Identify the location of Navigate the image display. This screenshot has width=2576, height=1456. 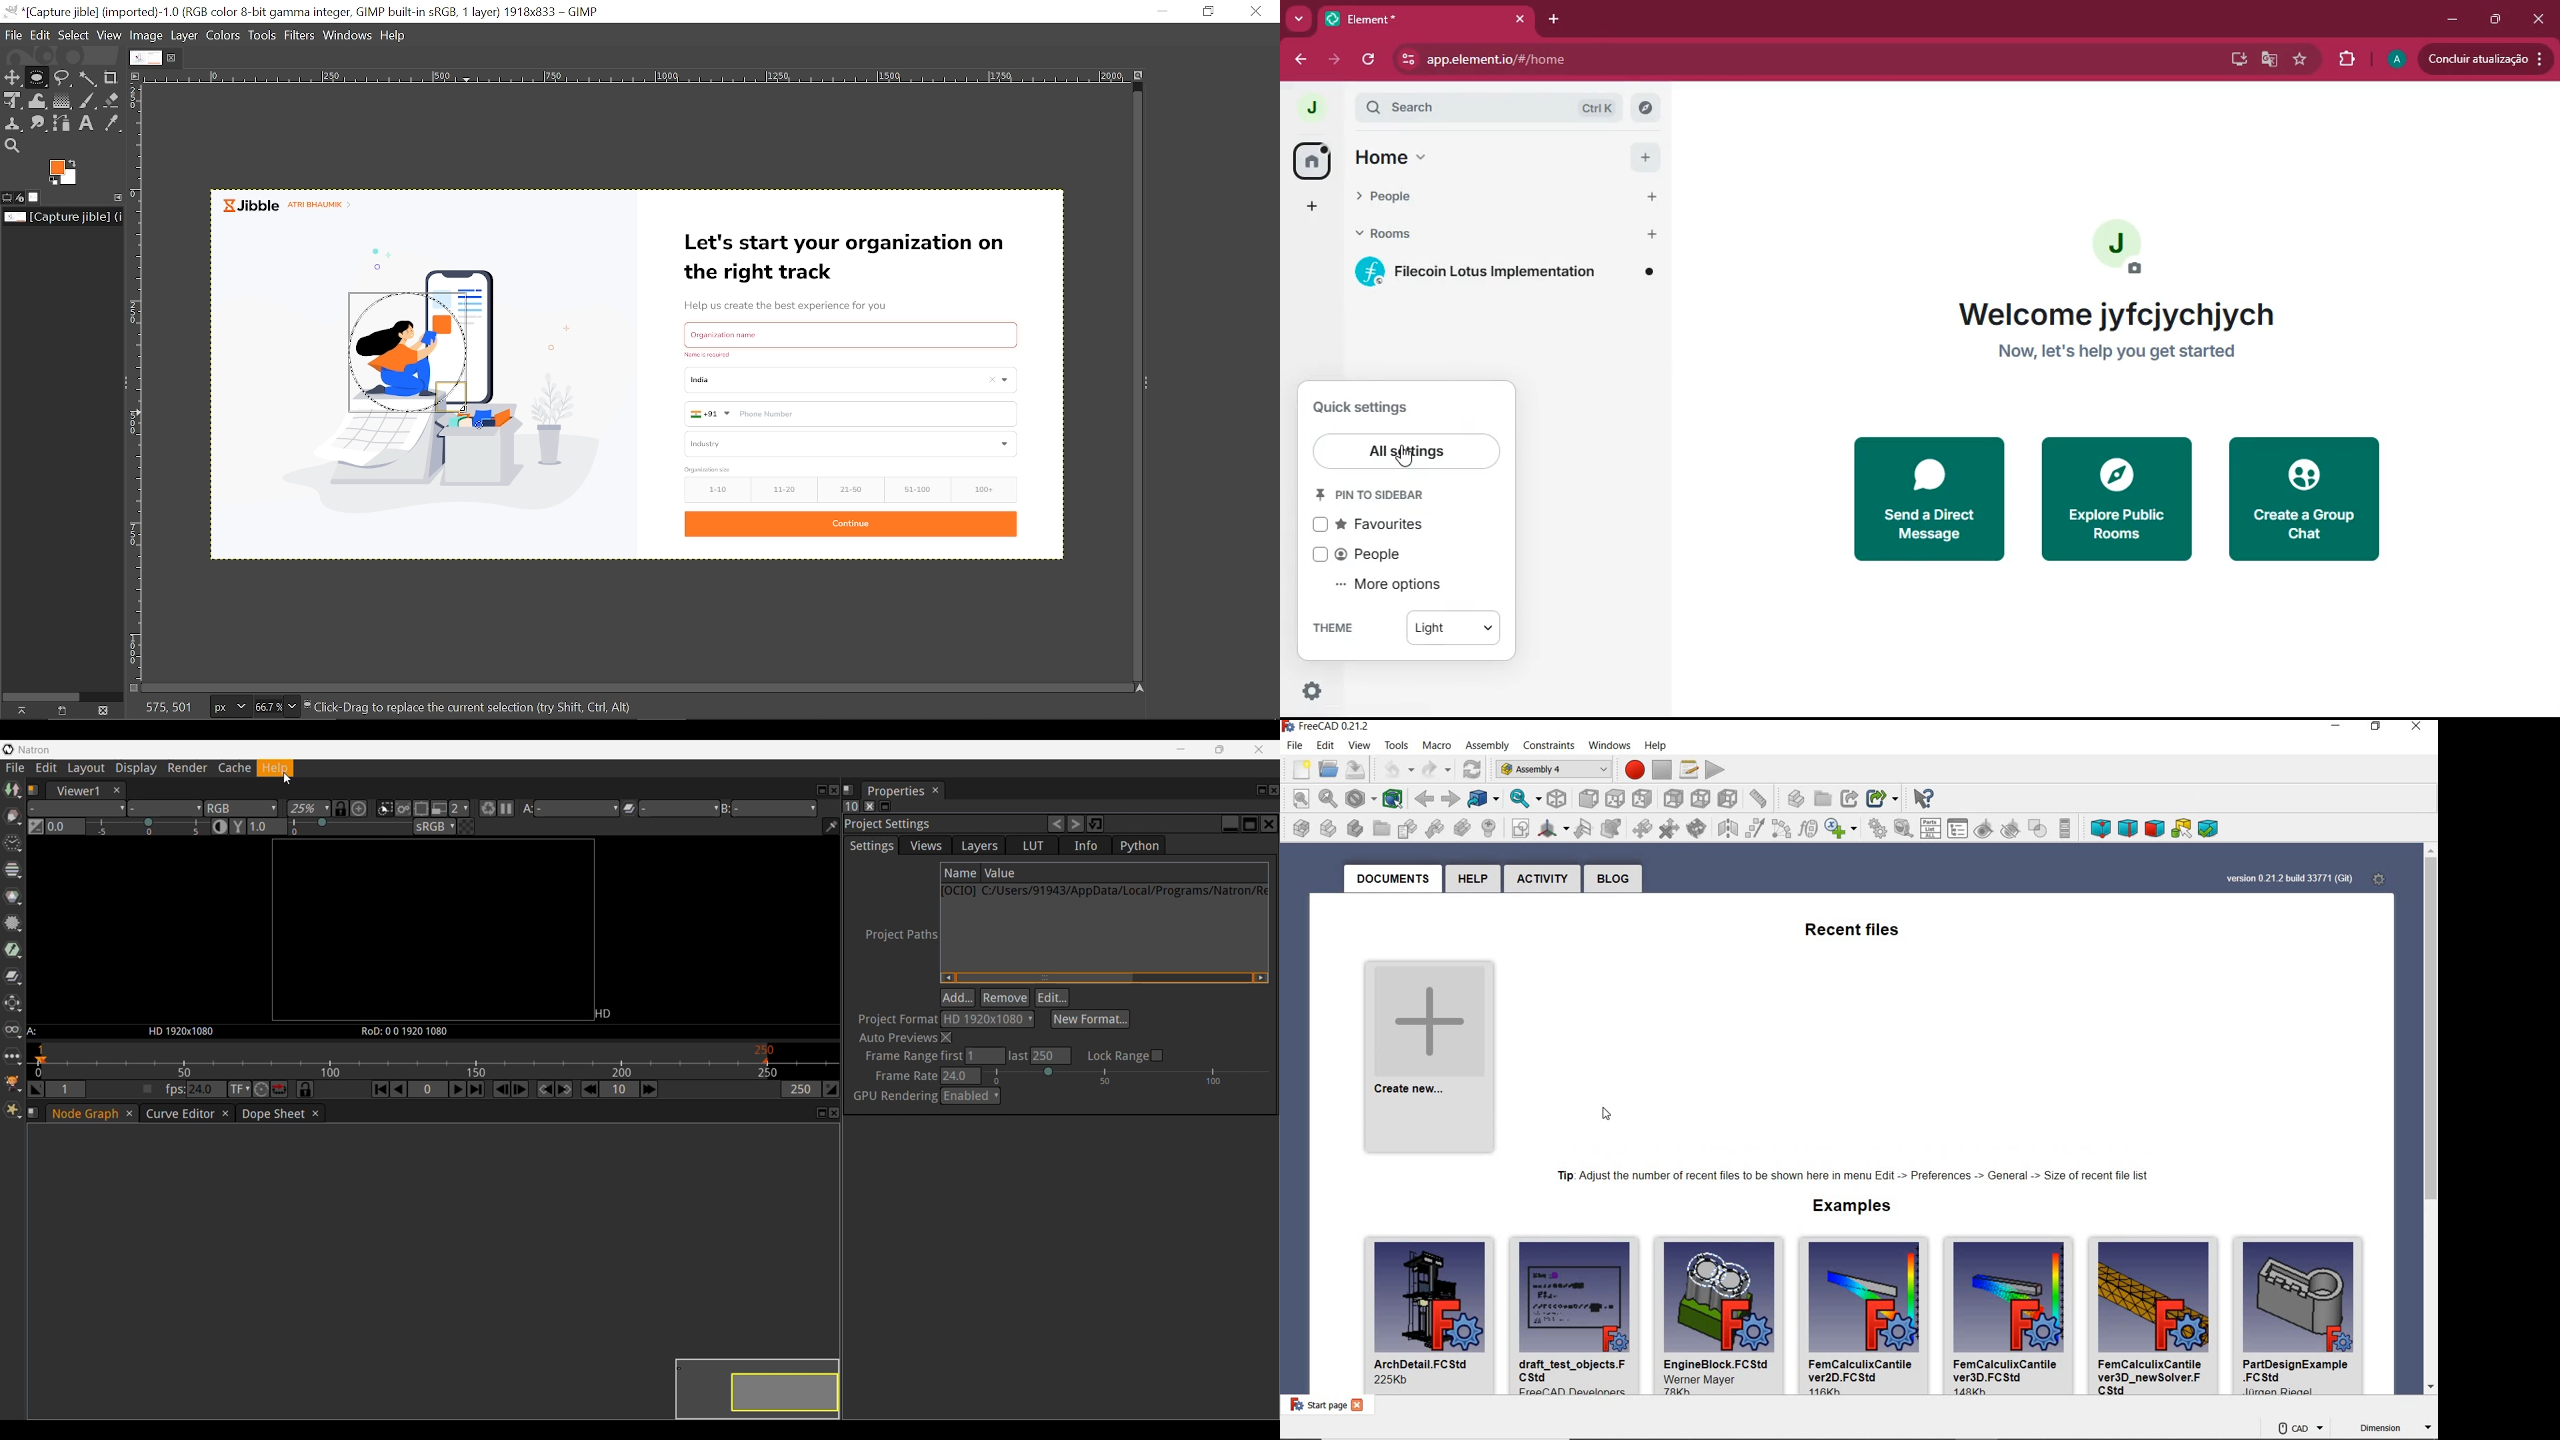
(1138, 688).